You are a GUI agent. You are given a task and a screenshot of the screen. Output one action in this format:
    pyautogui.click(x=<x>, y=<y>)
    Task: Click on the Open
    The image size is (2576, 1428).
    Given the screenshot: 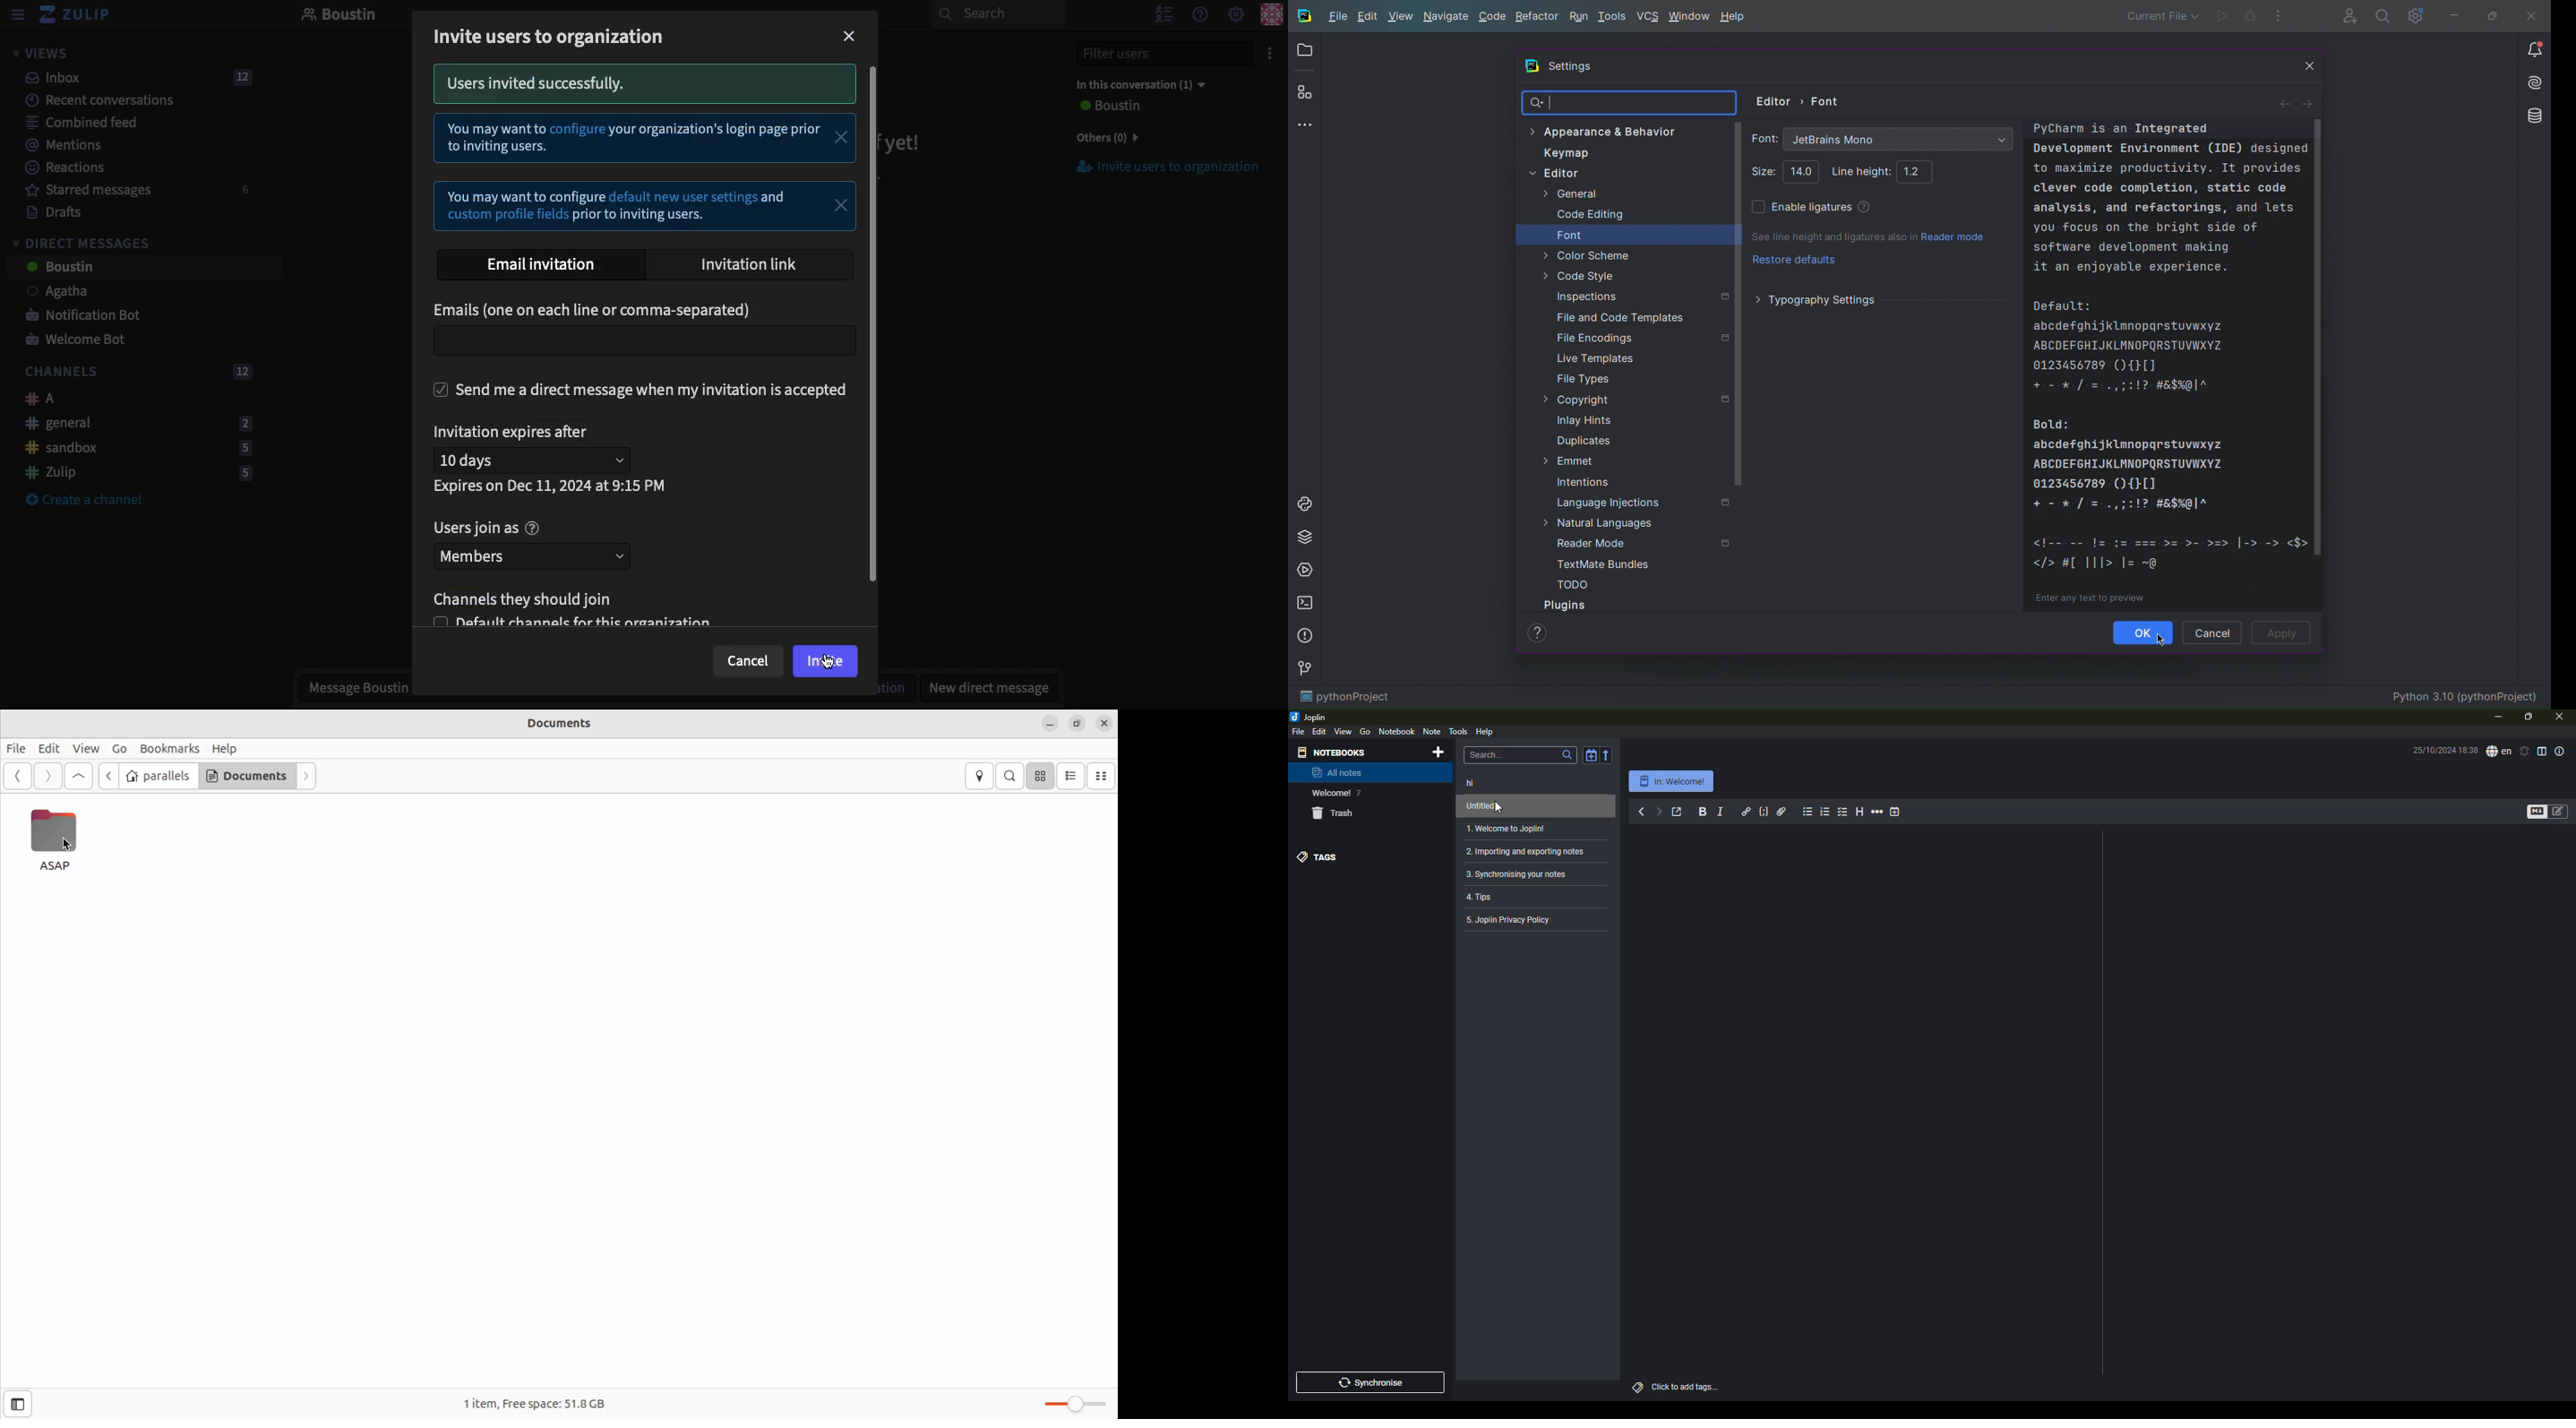 What is the action you would take?
    pyautogui.click(x=1304, y=52)
    